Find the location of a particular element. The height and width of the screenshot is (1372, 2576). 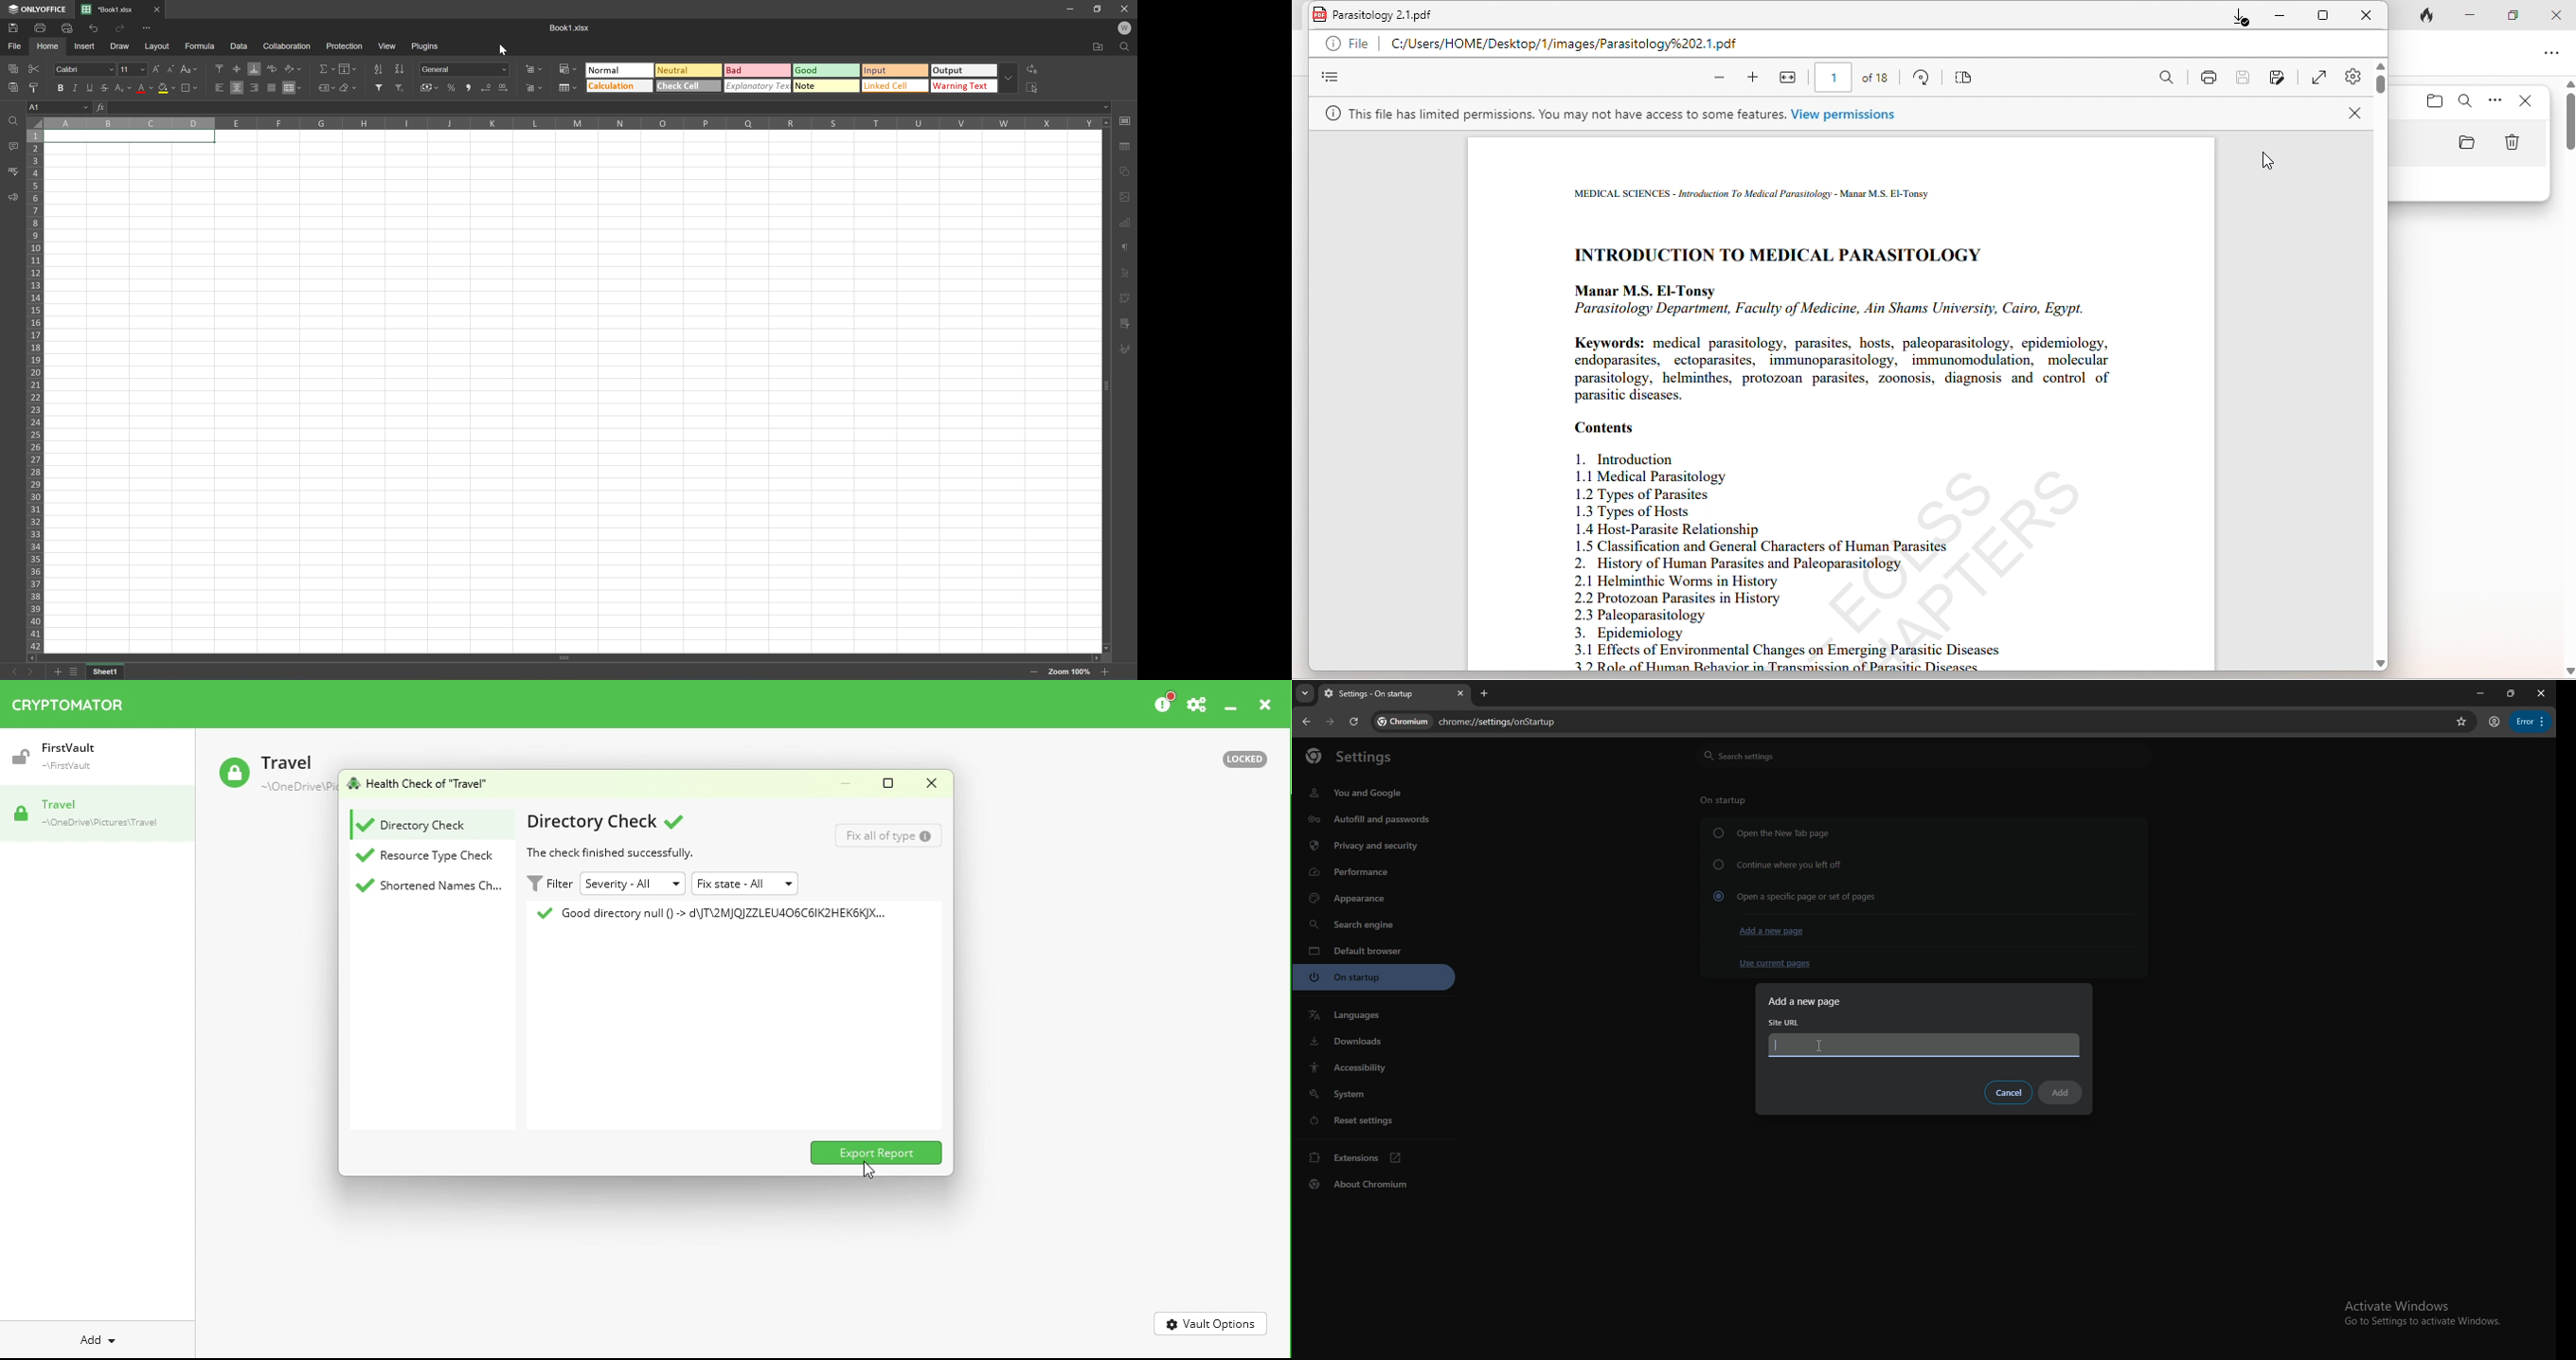

Quick print is located at coordinates (70, 30).